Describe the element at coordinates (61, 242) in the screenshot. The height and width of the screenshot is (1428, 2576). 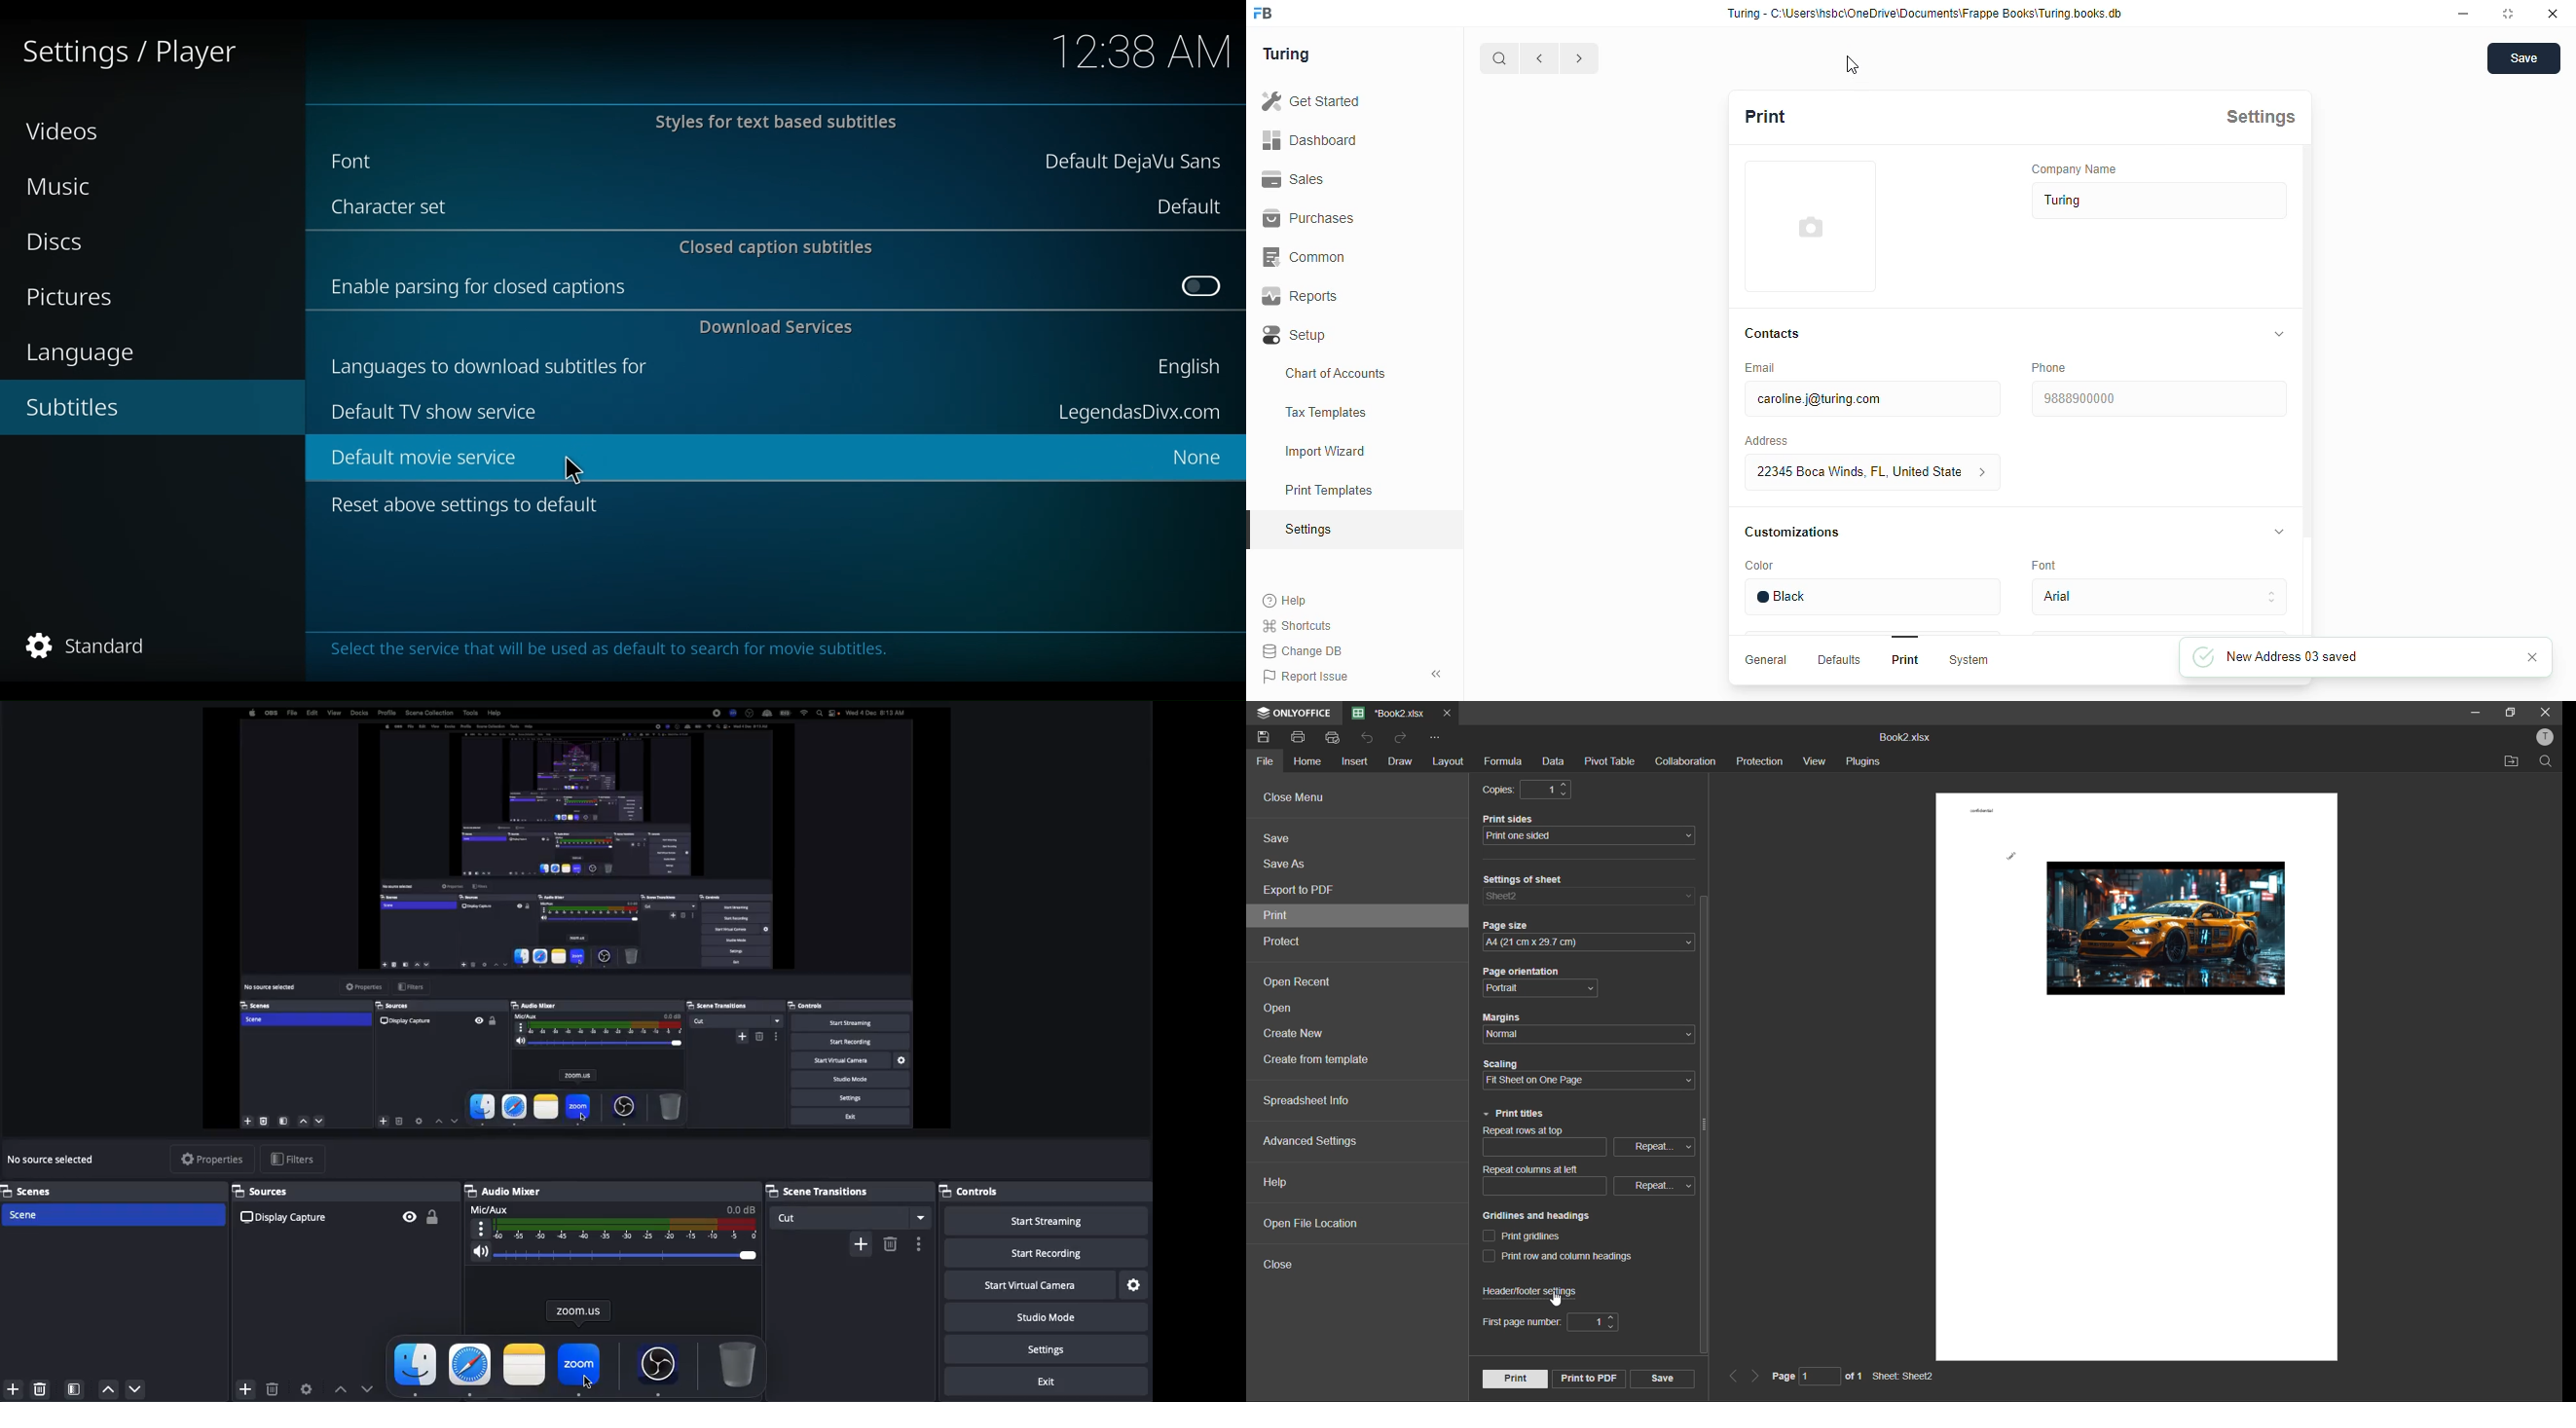
I see `Discs` at that location.